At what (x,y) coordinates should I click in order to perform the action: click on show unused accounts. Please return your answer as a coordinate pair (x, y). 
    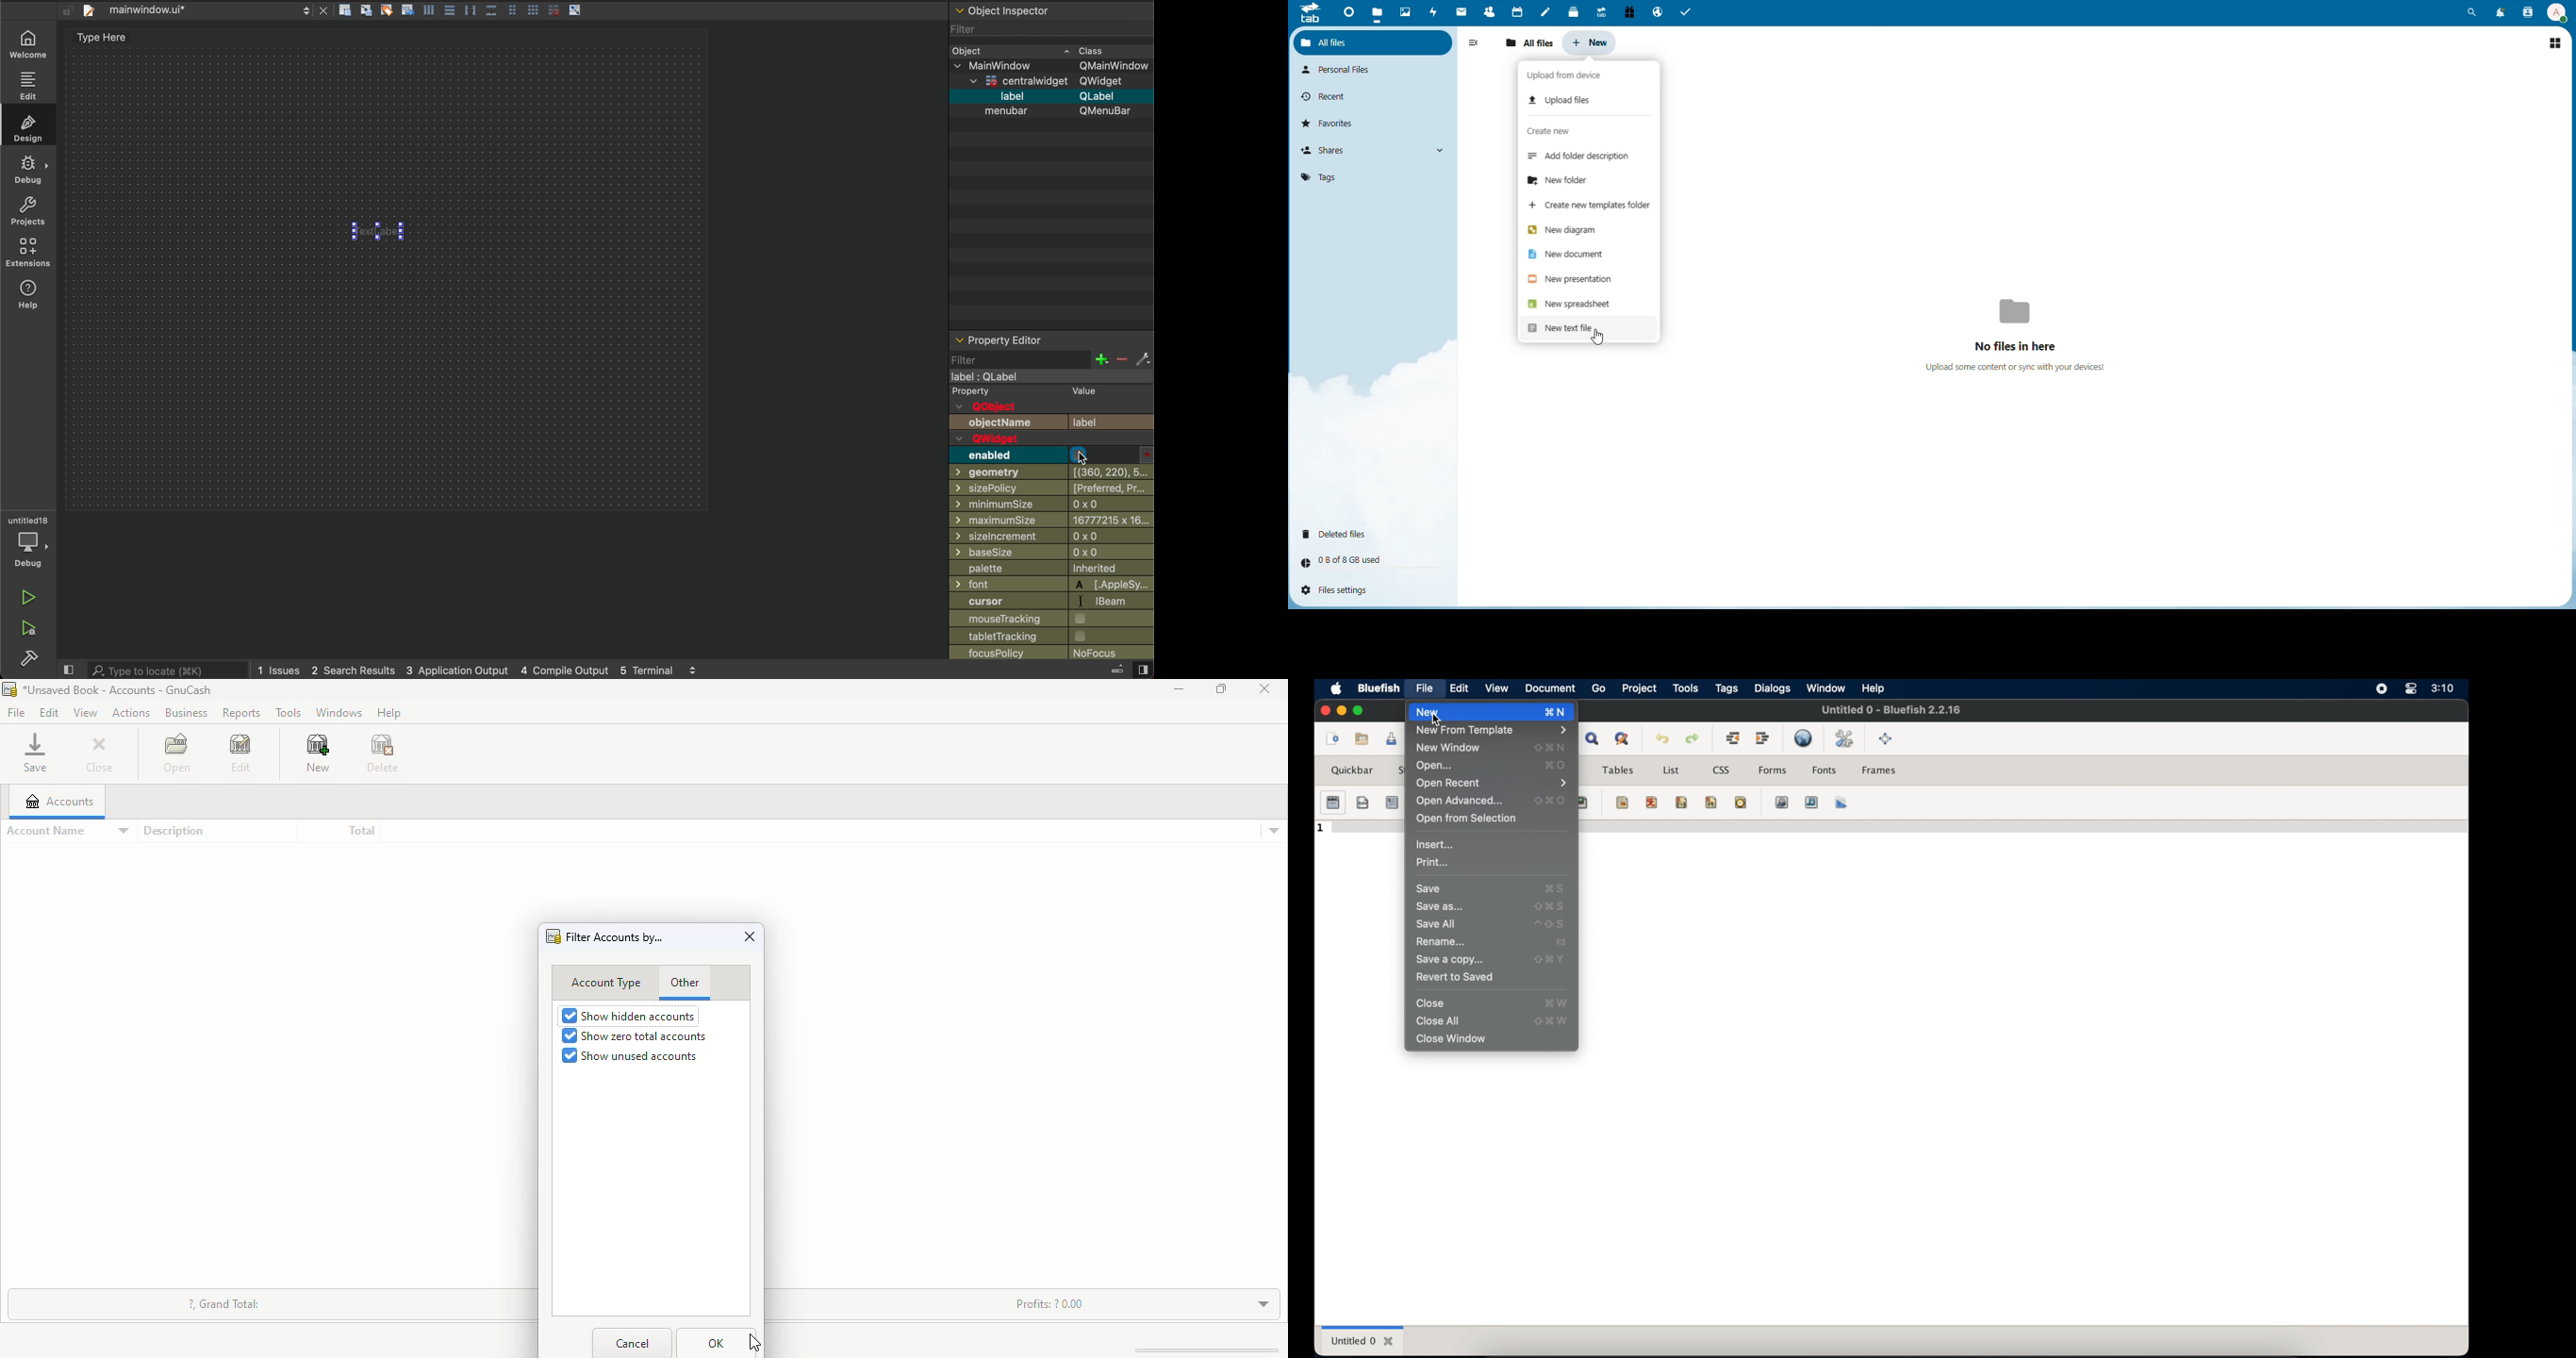
    Looking at the image, I should click on (630, 1055).